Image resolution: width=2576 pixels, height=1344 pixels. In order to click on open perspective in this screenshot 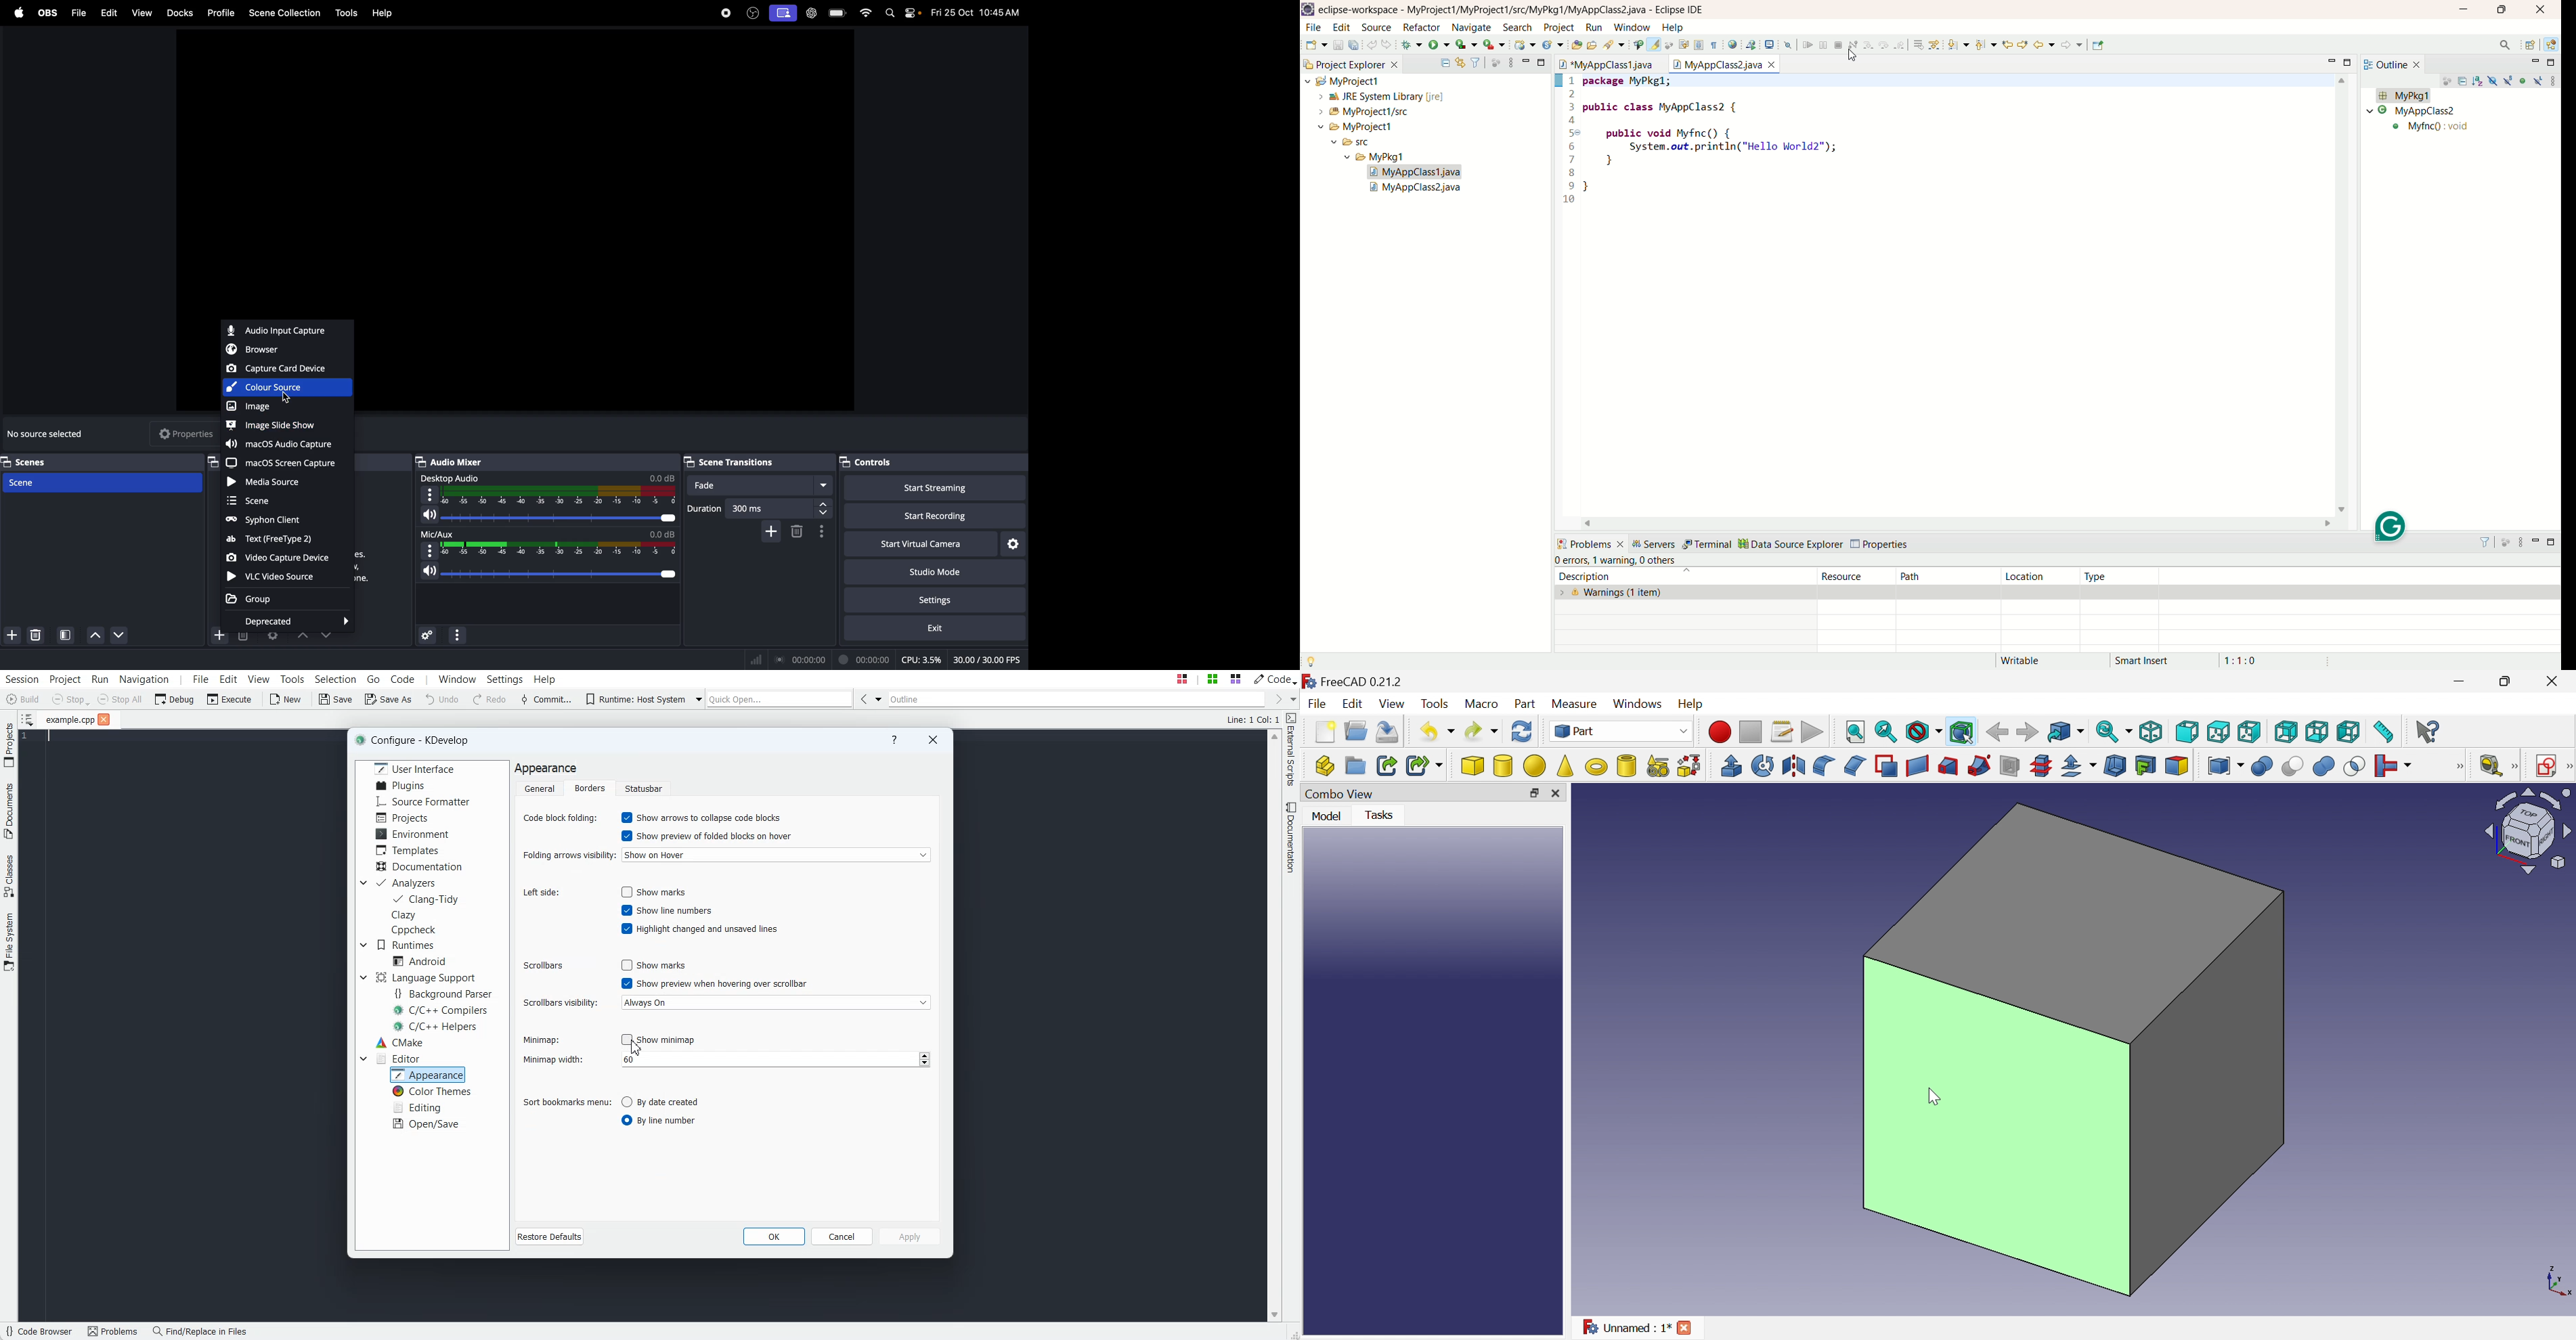, I will do `click(2531, 45)`.